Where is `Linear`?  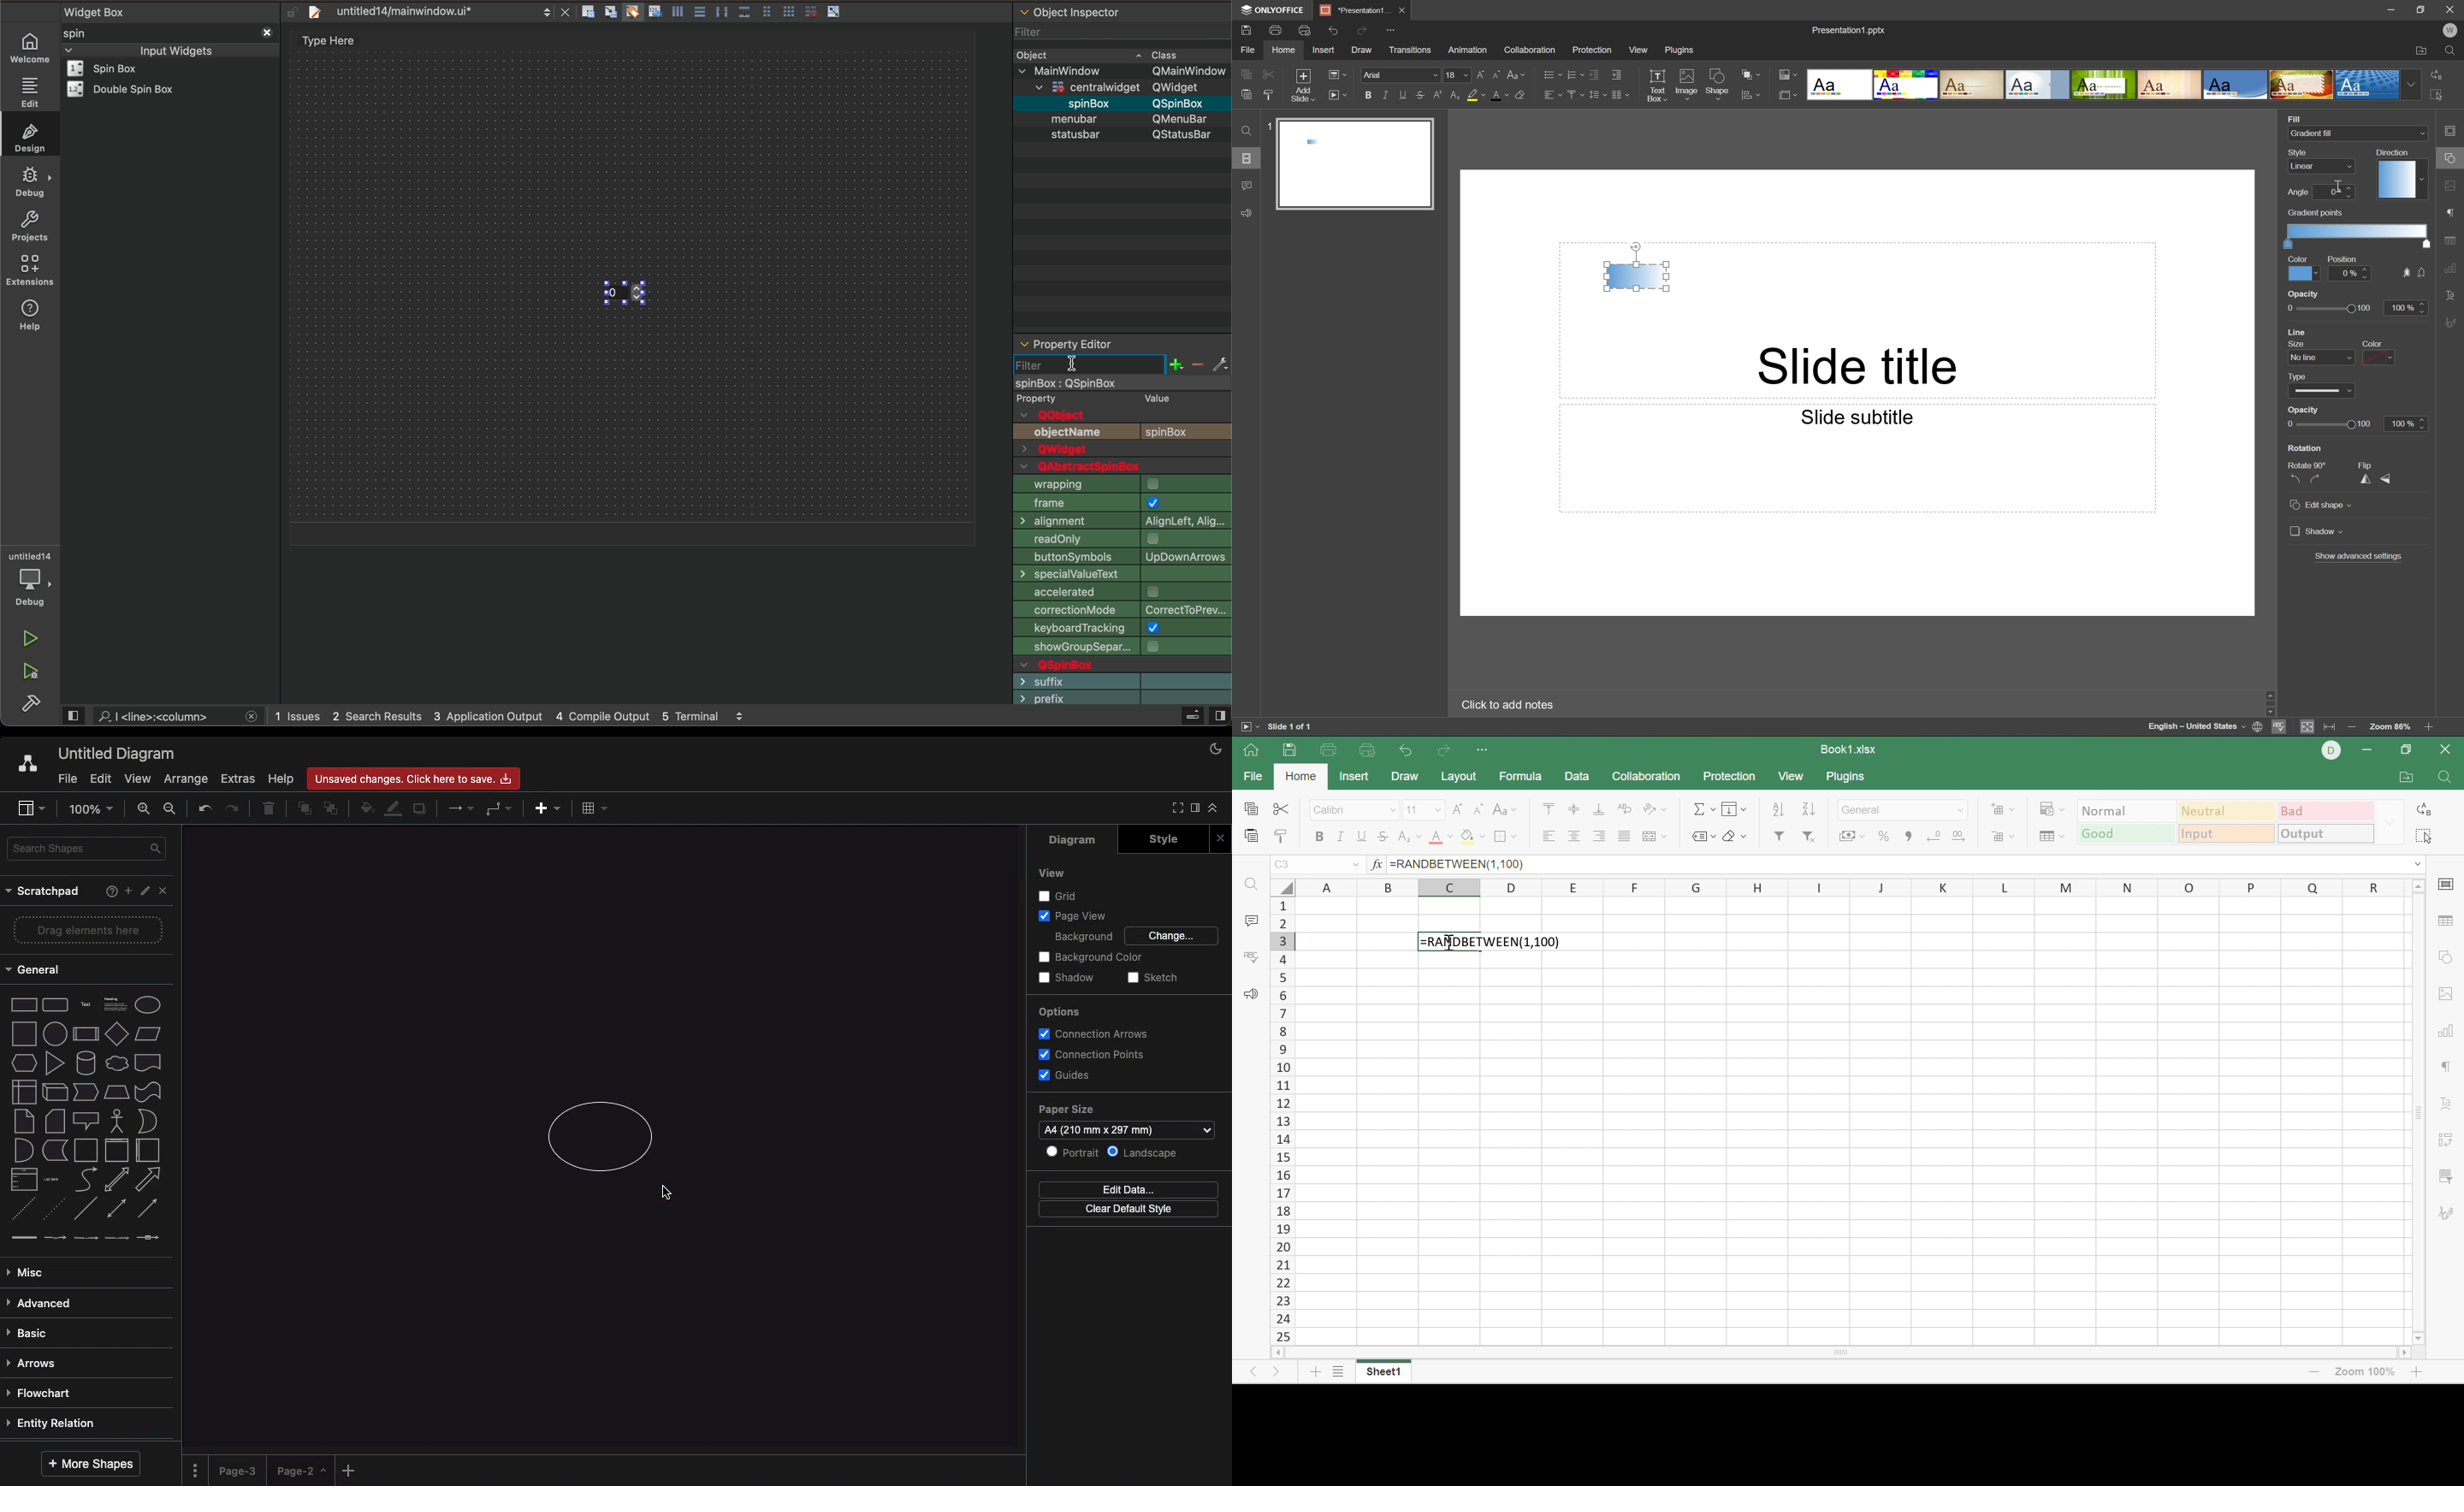
Linear is located at coordinates (2304, 166).